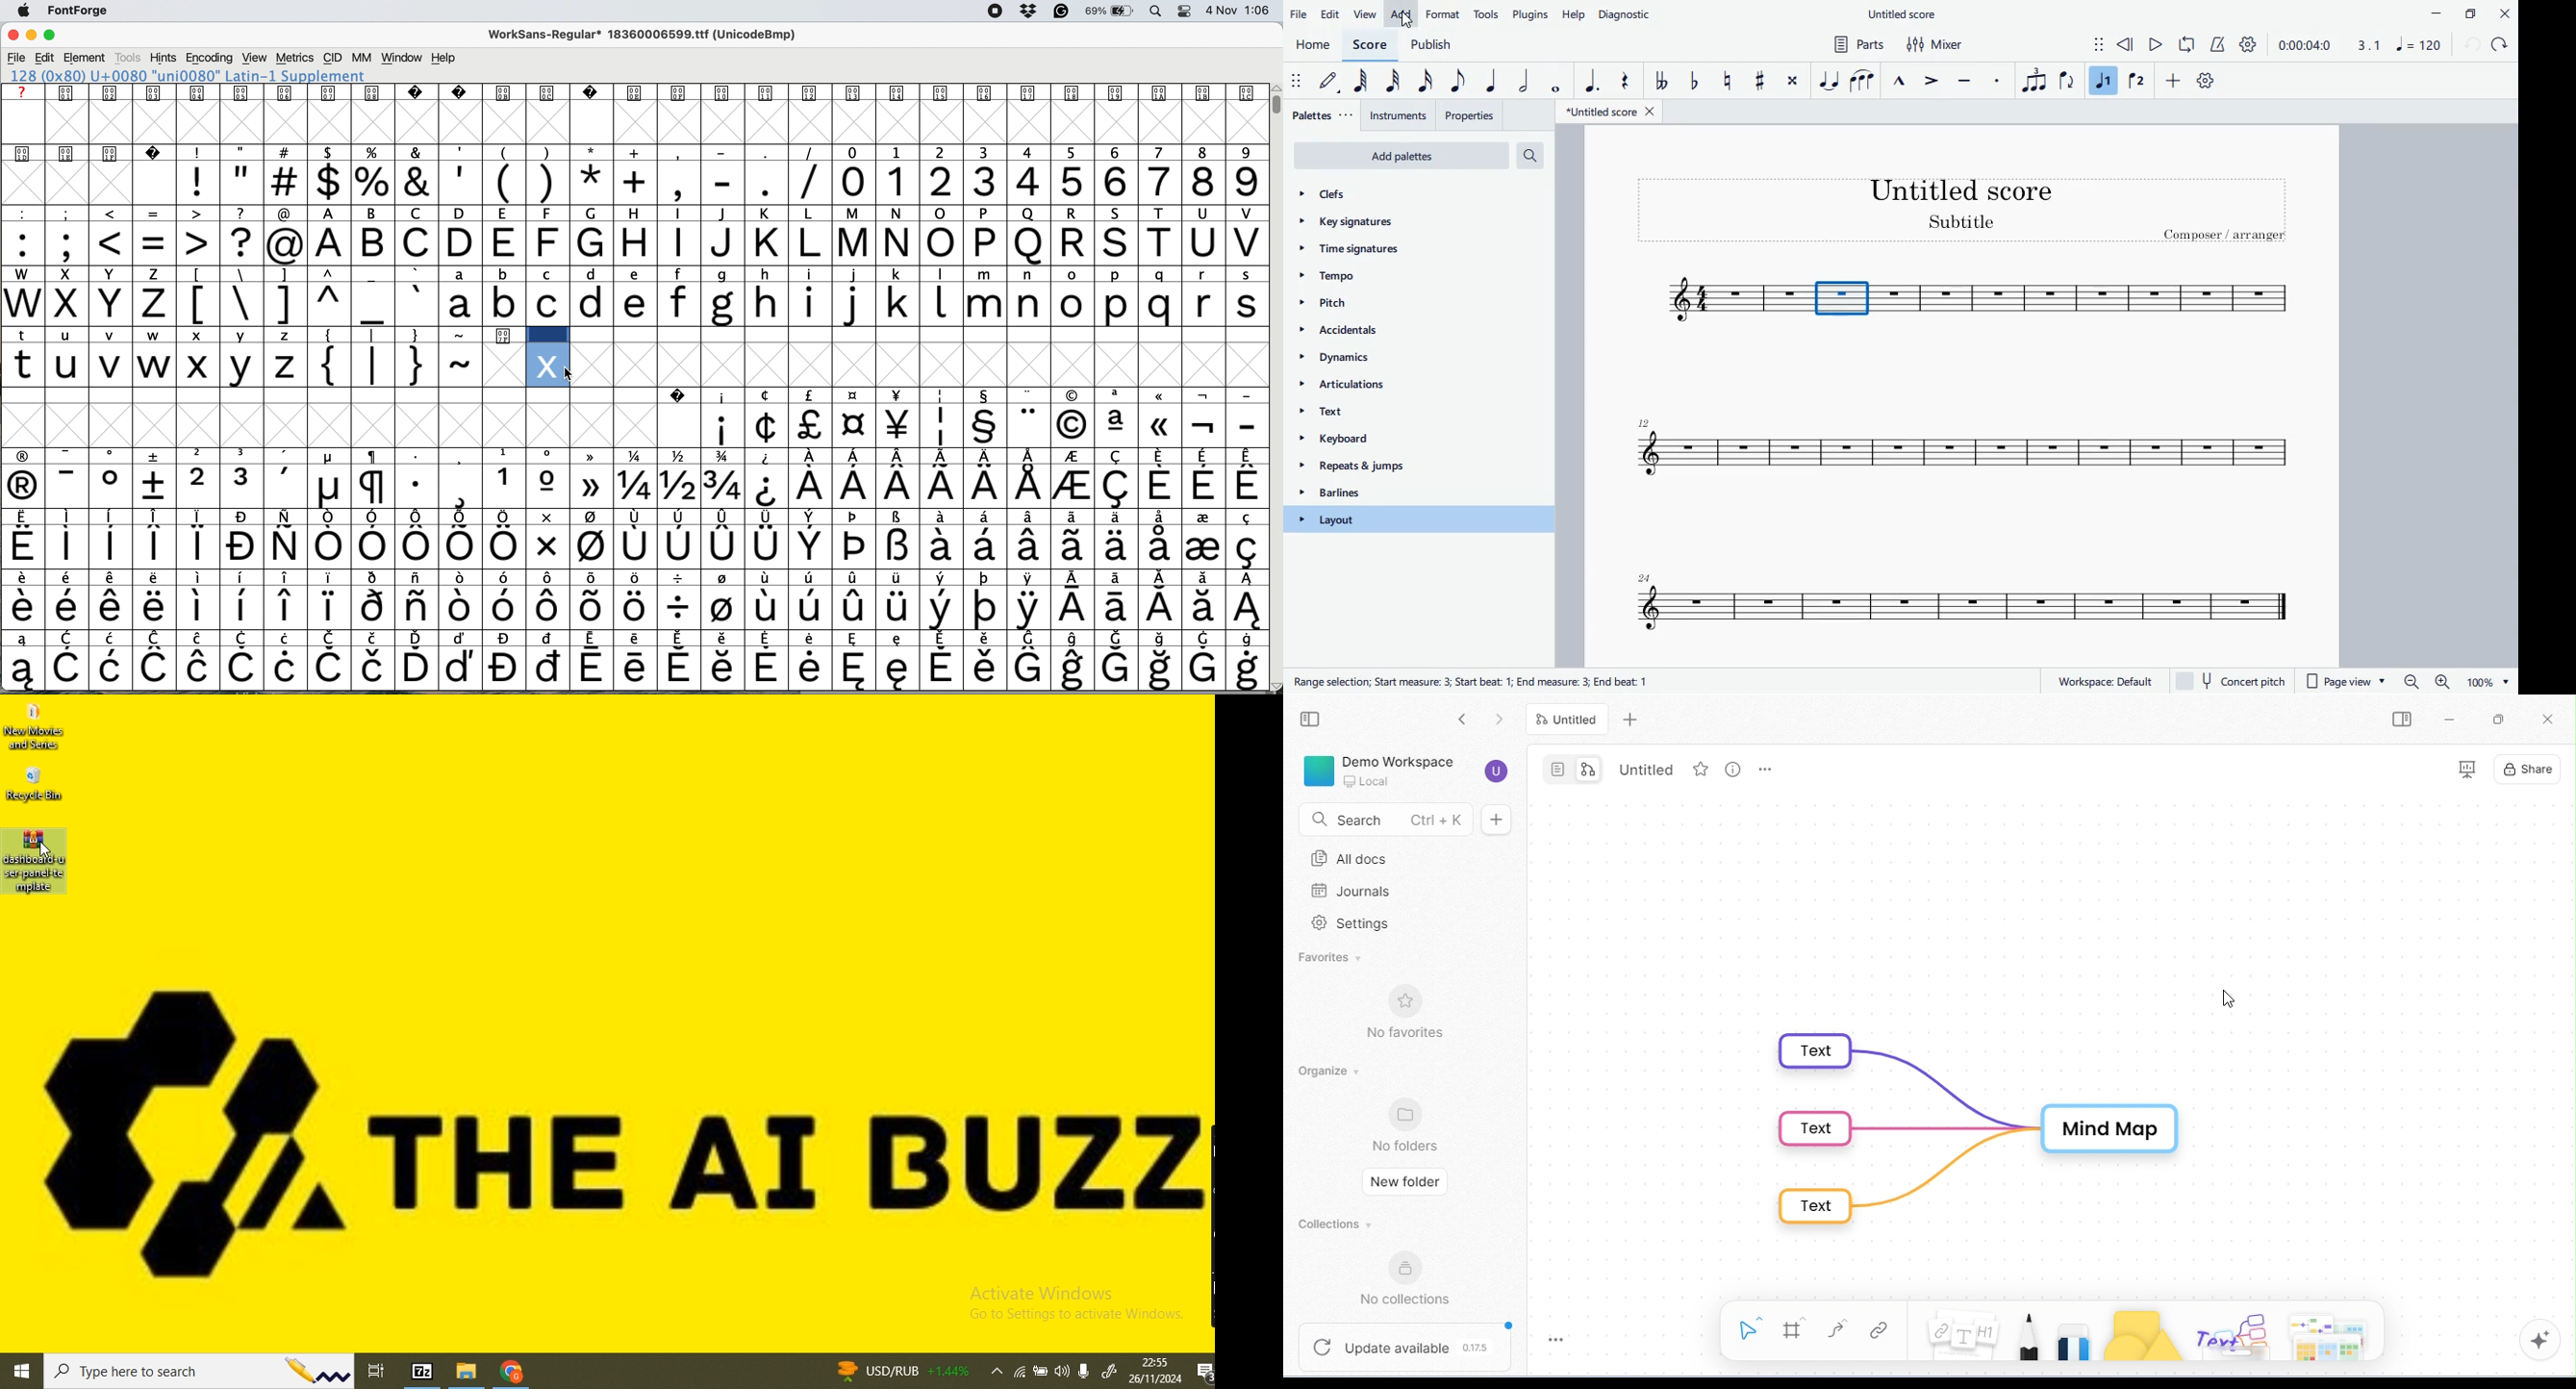 Image resolution: width=2576 pixels, height=1400 pixels. What do you see at coordinates (2230, 1334) in the screenshot?
I see `others` at bounding box center [2230, 1334].